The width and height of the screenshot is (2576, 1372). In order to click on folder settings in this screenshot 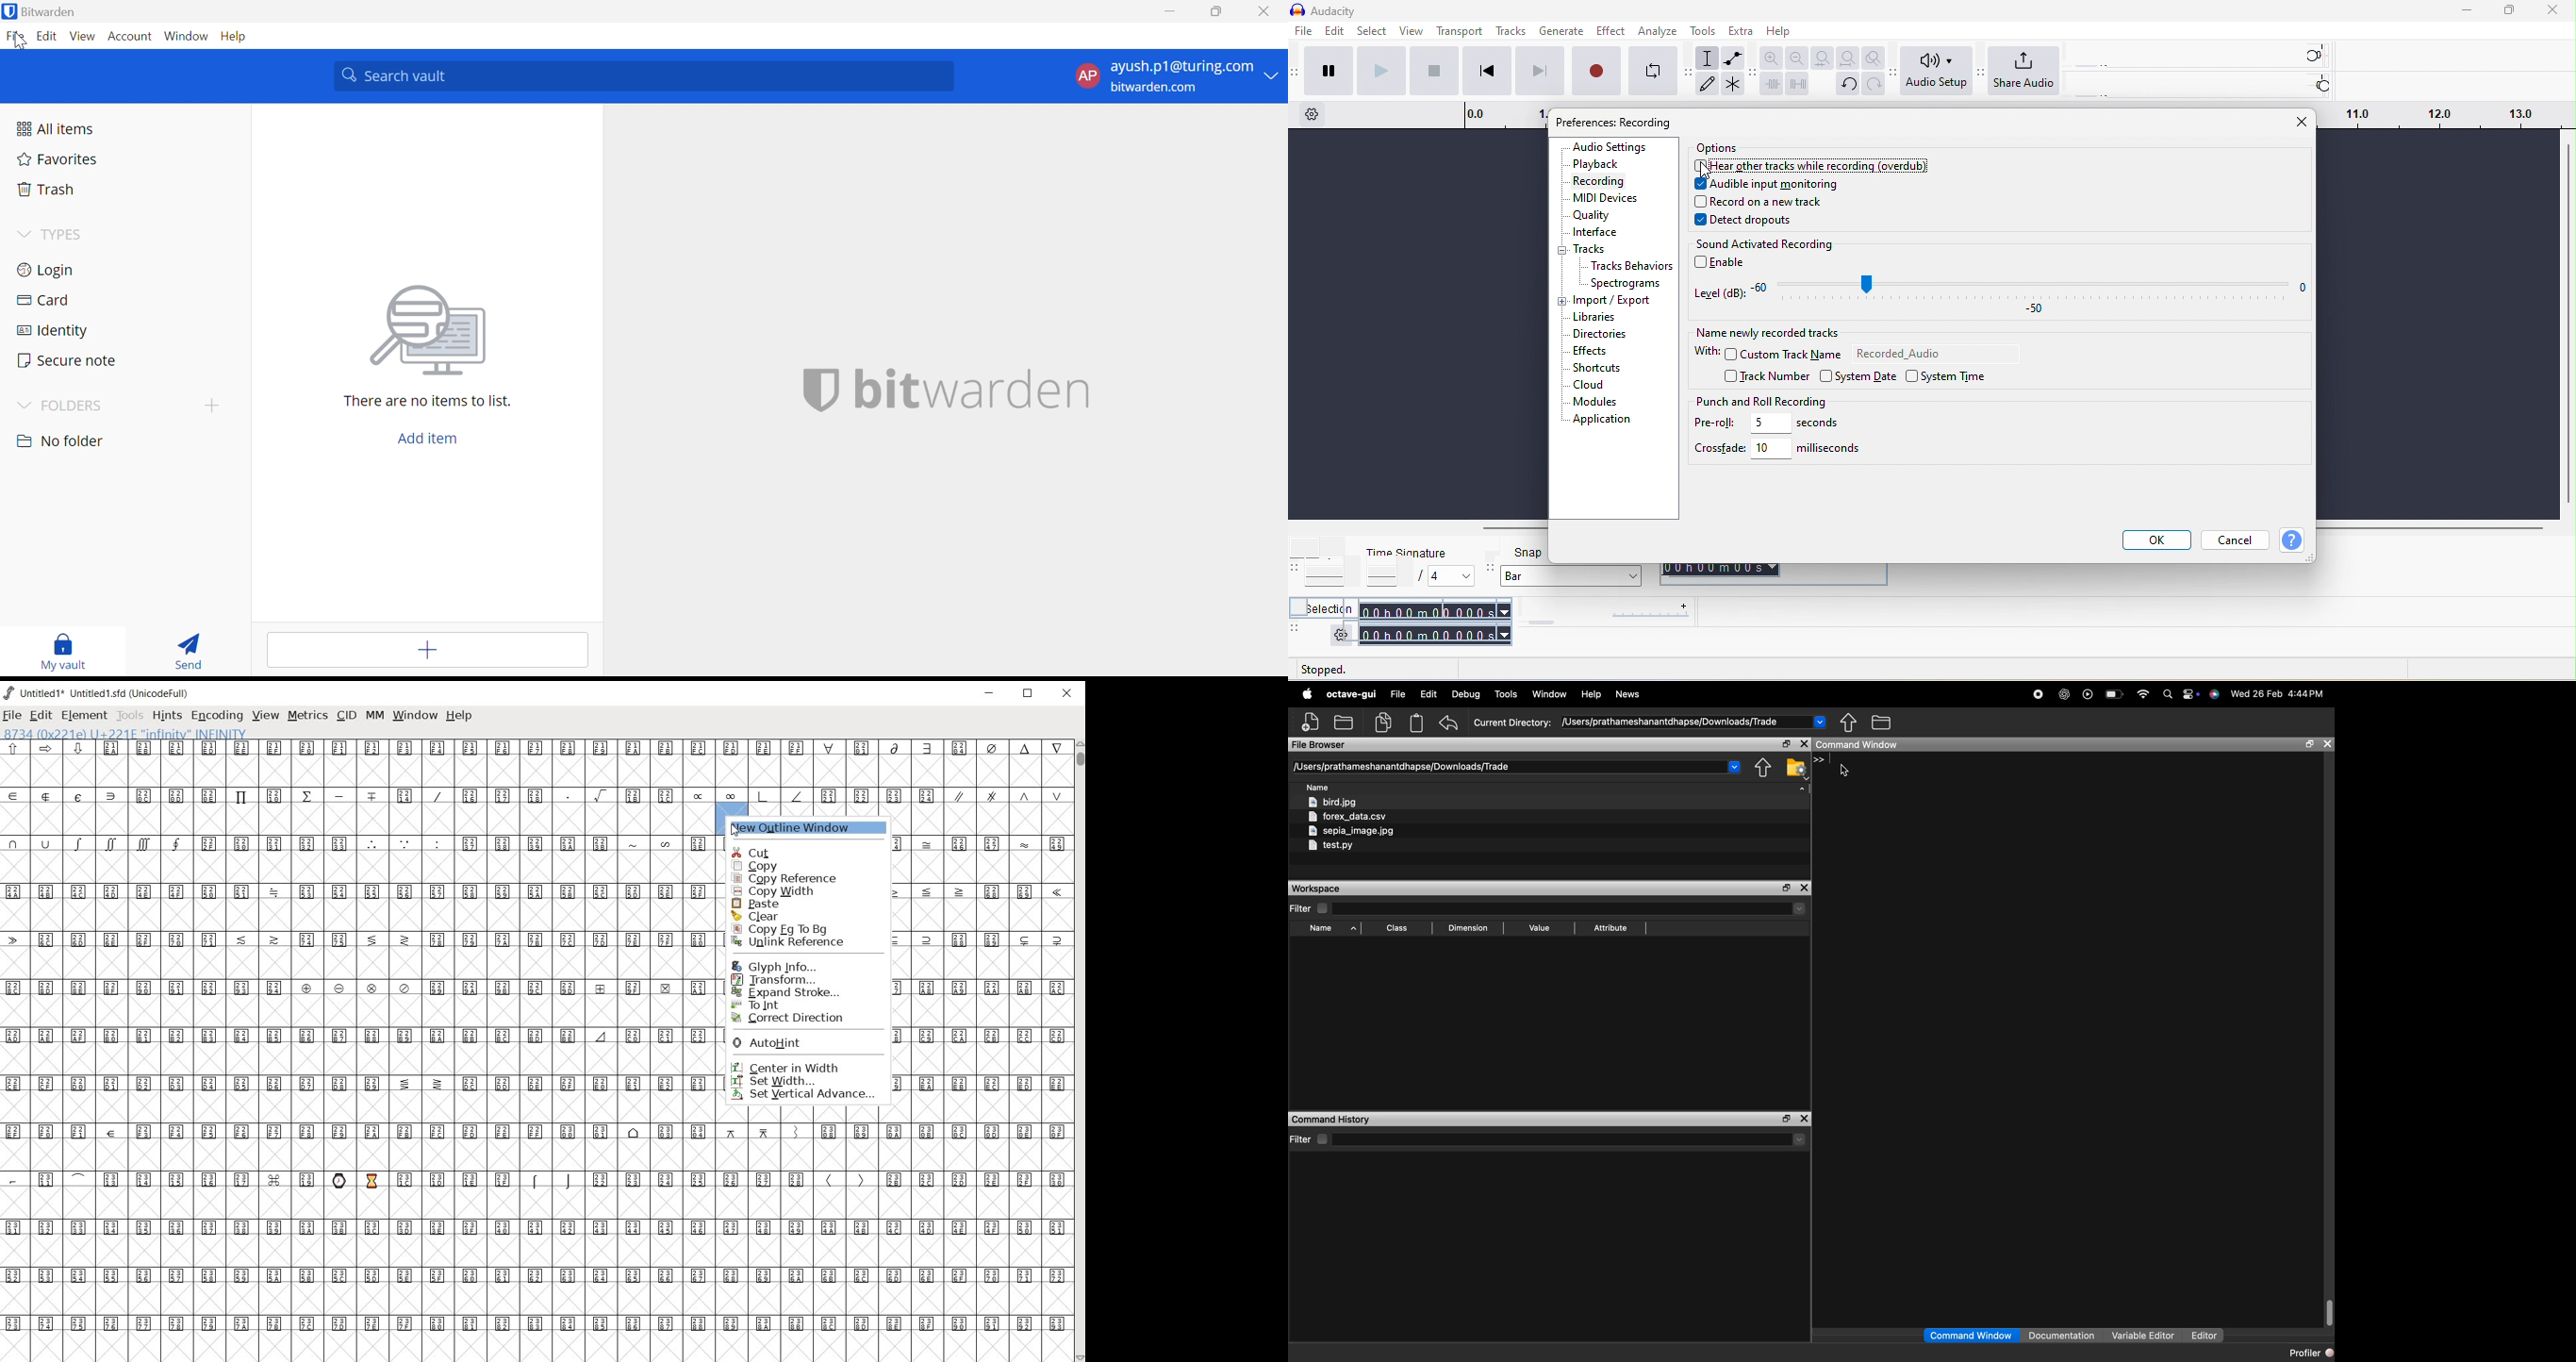, I will do `click(1796, 768)`.